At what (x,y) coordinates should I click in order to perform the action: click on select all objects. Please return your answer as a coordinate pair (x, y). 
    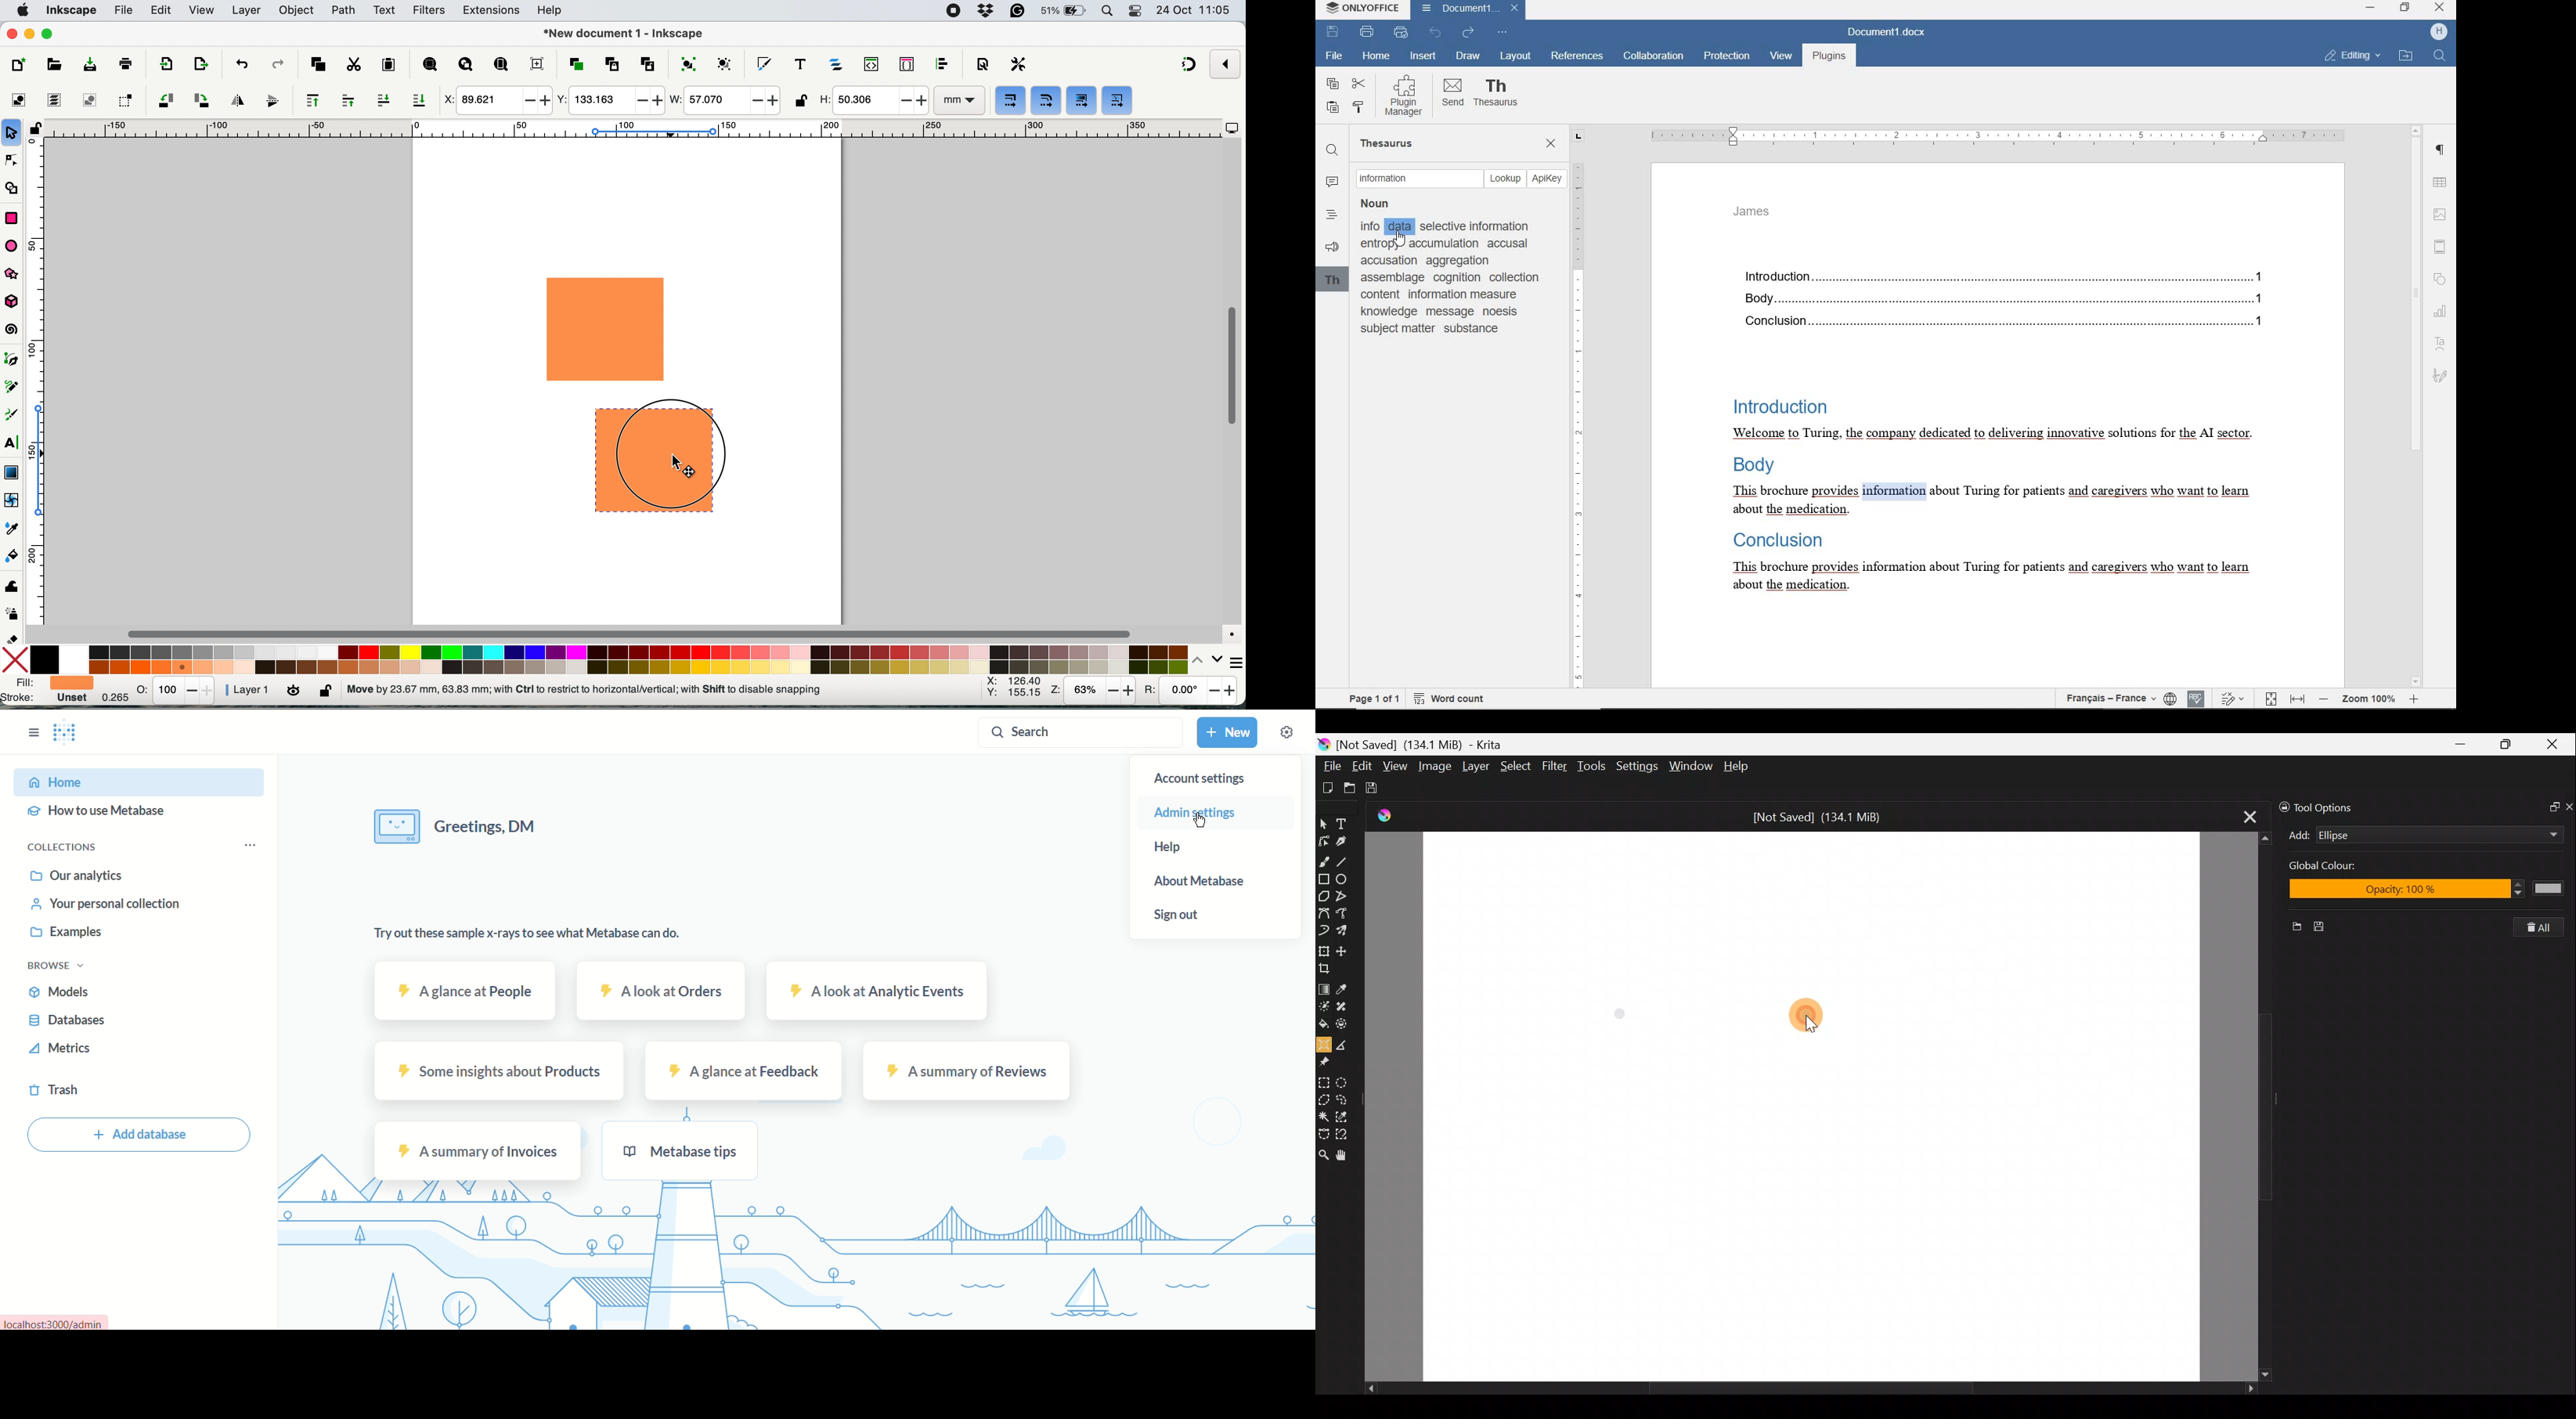
    Looking at the image, I should click on (21, 100).